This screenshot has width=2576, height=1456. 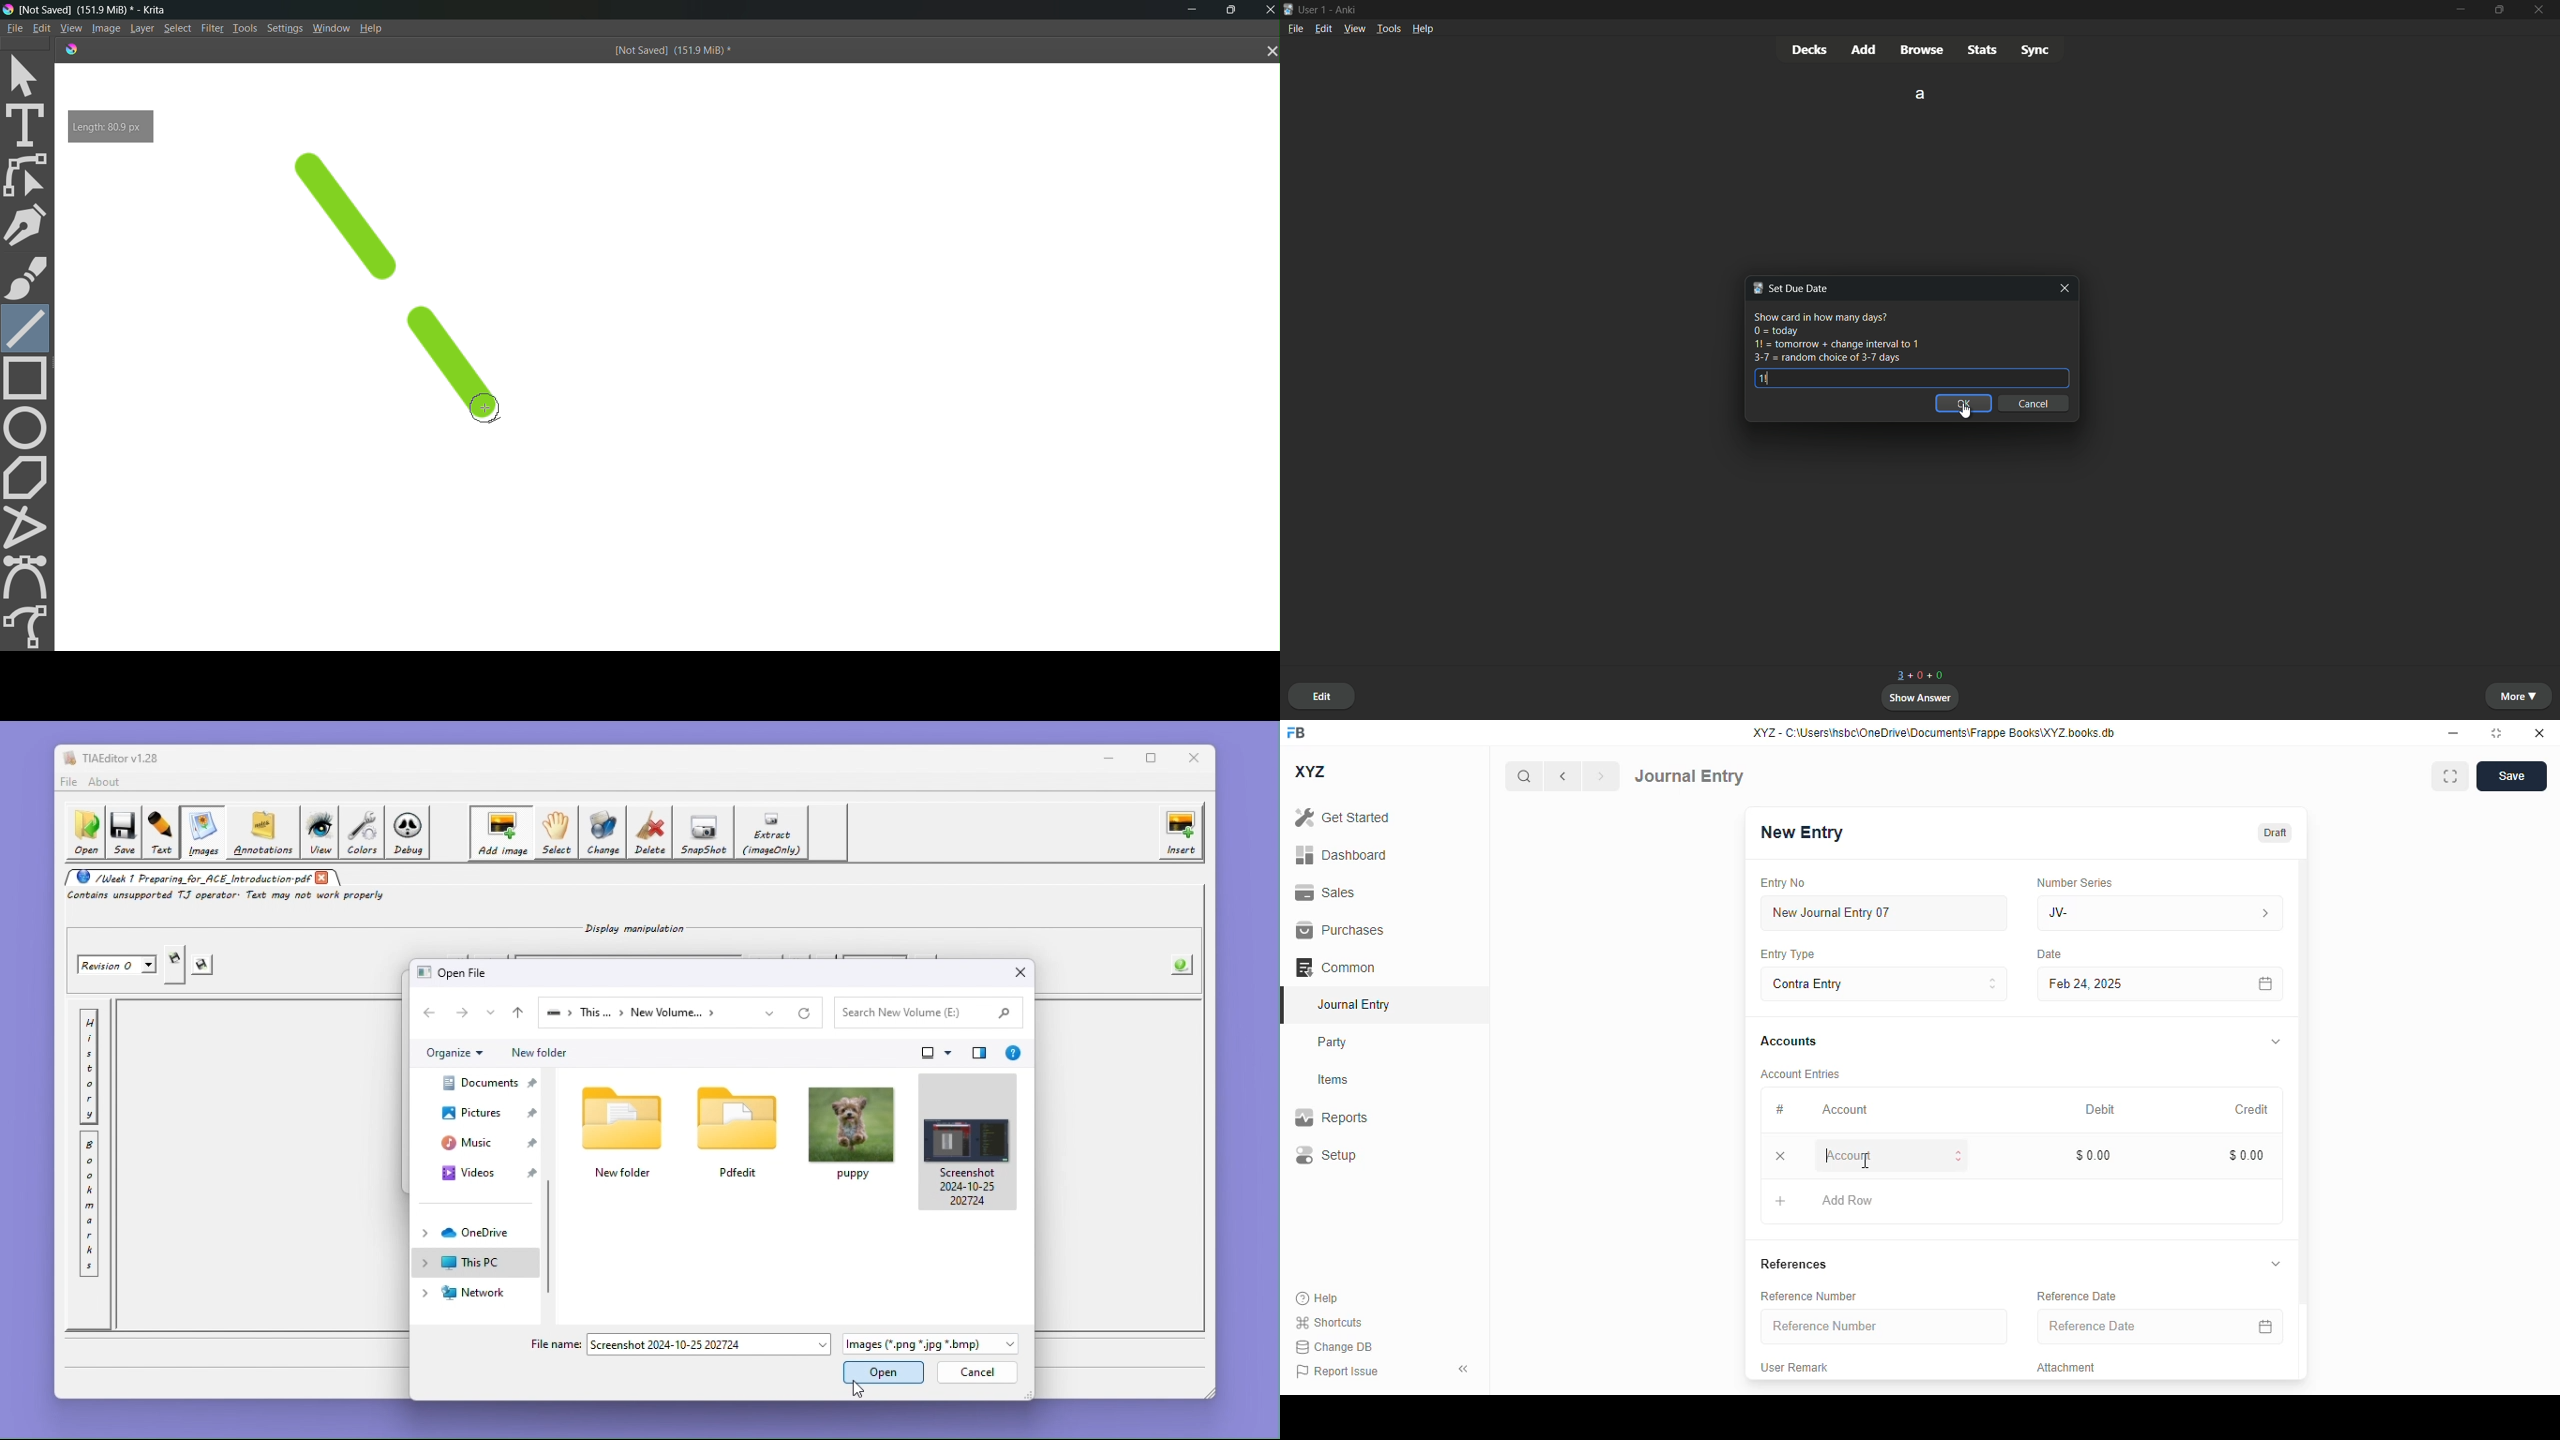 I want to click on sales, so click(x=1325, y=893).